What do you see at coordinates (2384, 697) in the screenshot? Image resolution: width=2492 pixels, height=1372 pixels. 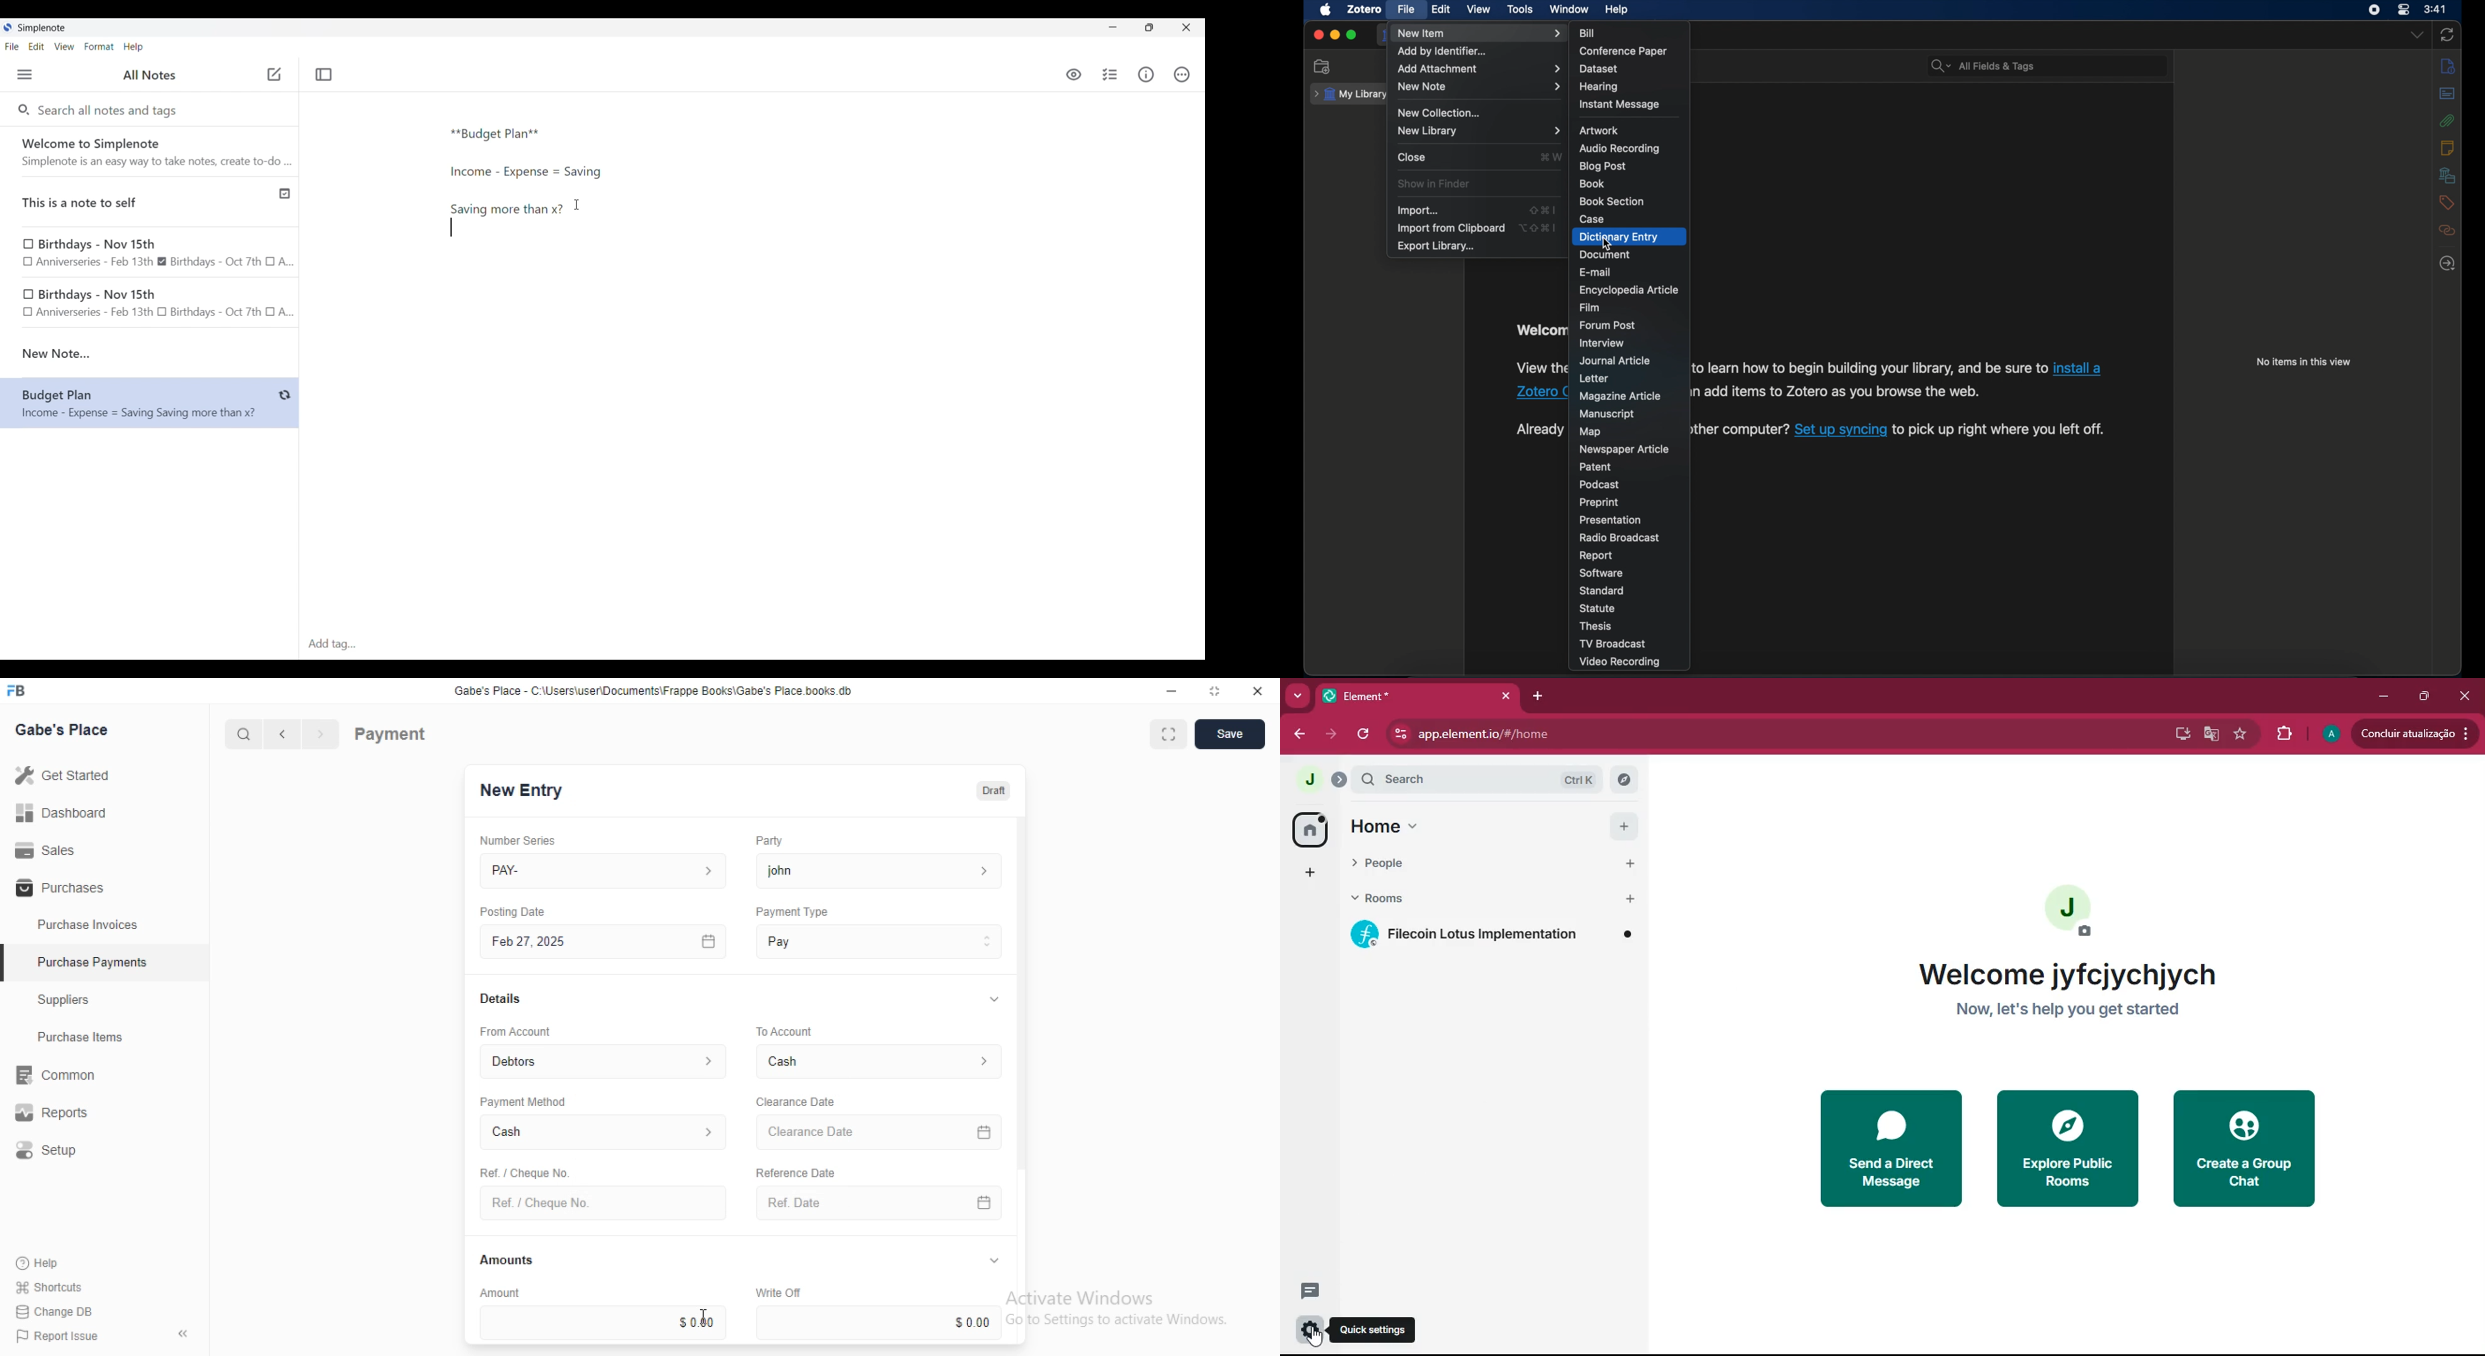 I see `minimize` at bounding box center [2384, 697].